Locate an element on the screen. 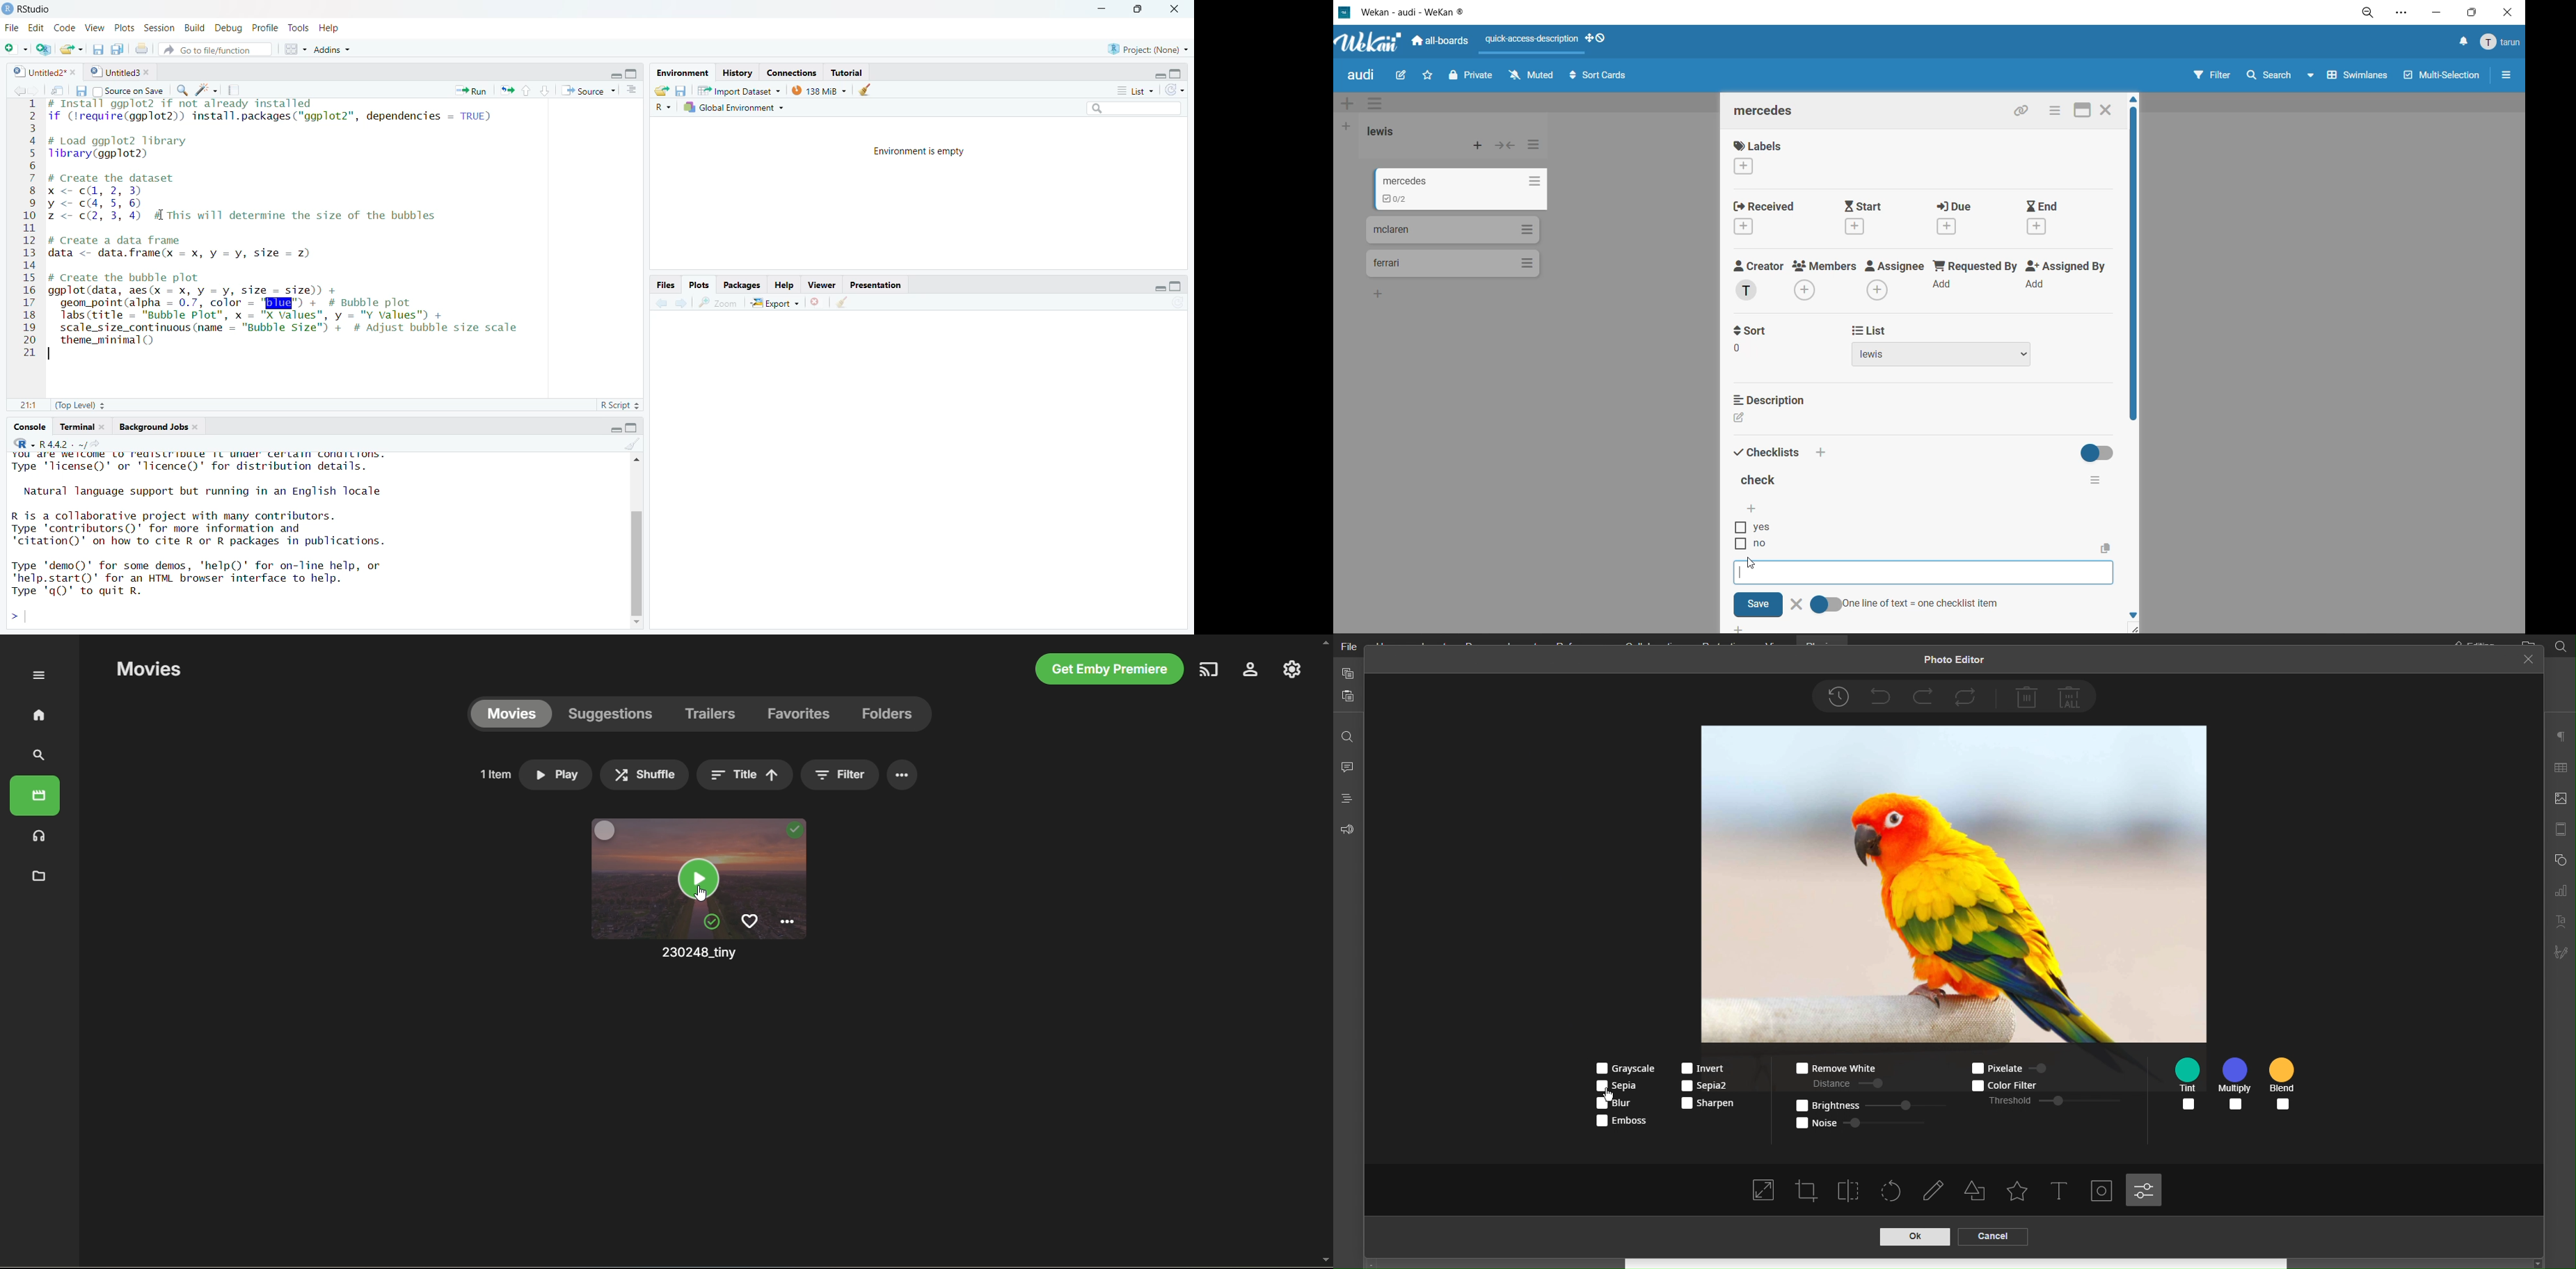 The width and height of the screenshot is (2576, 1288). Tutorial is located at coordinates (852, 71).